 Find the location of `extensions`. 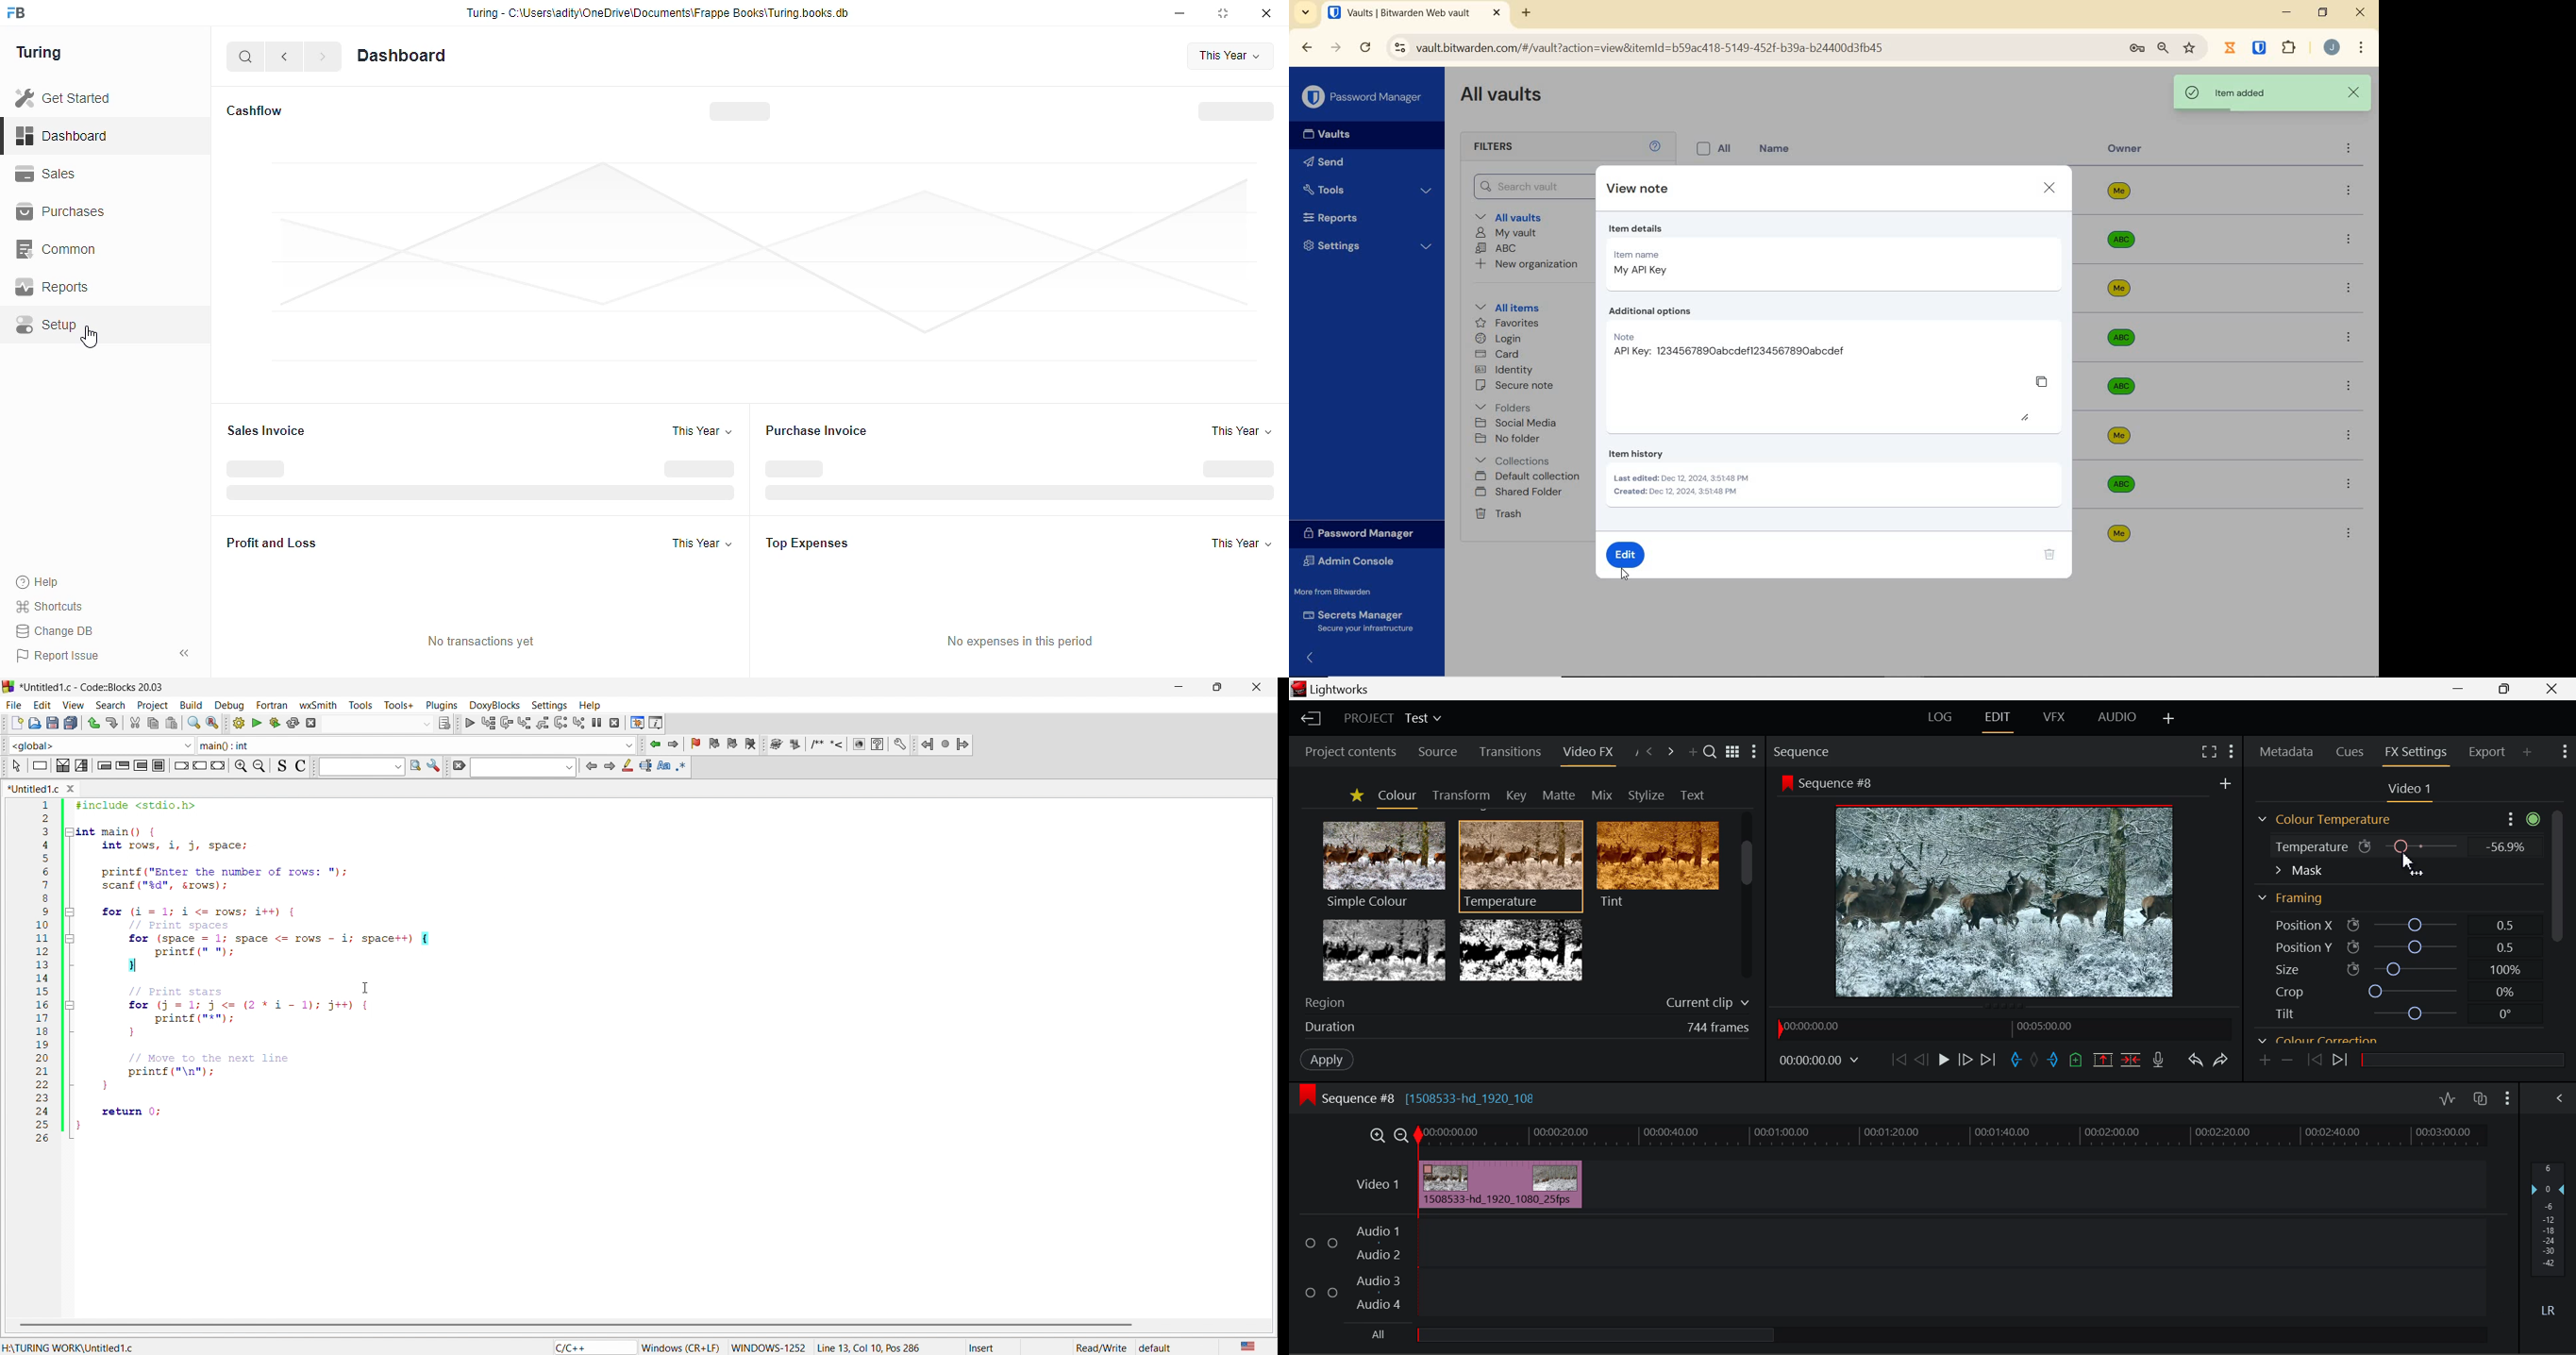

extensions is located at coordinates (2291, 47).